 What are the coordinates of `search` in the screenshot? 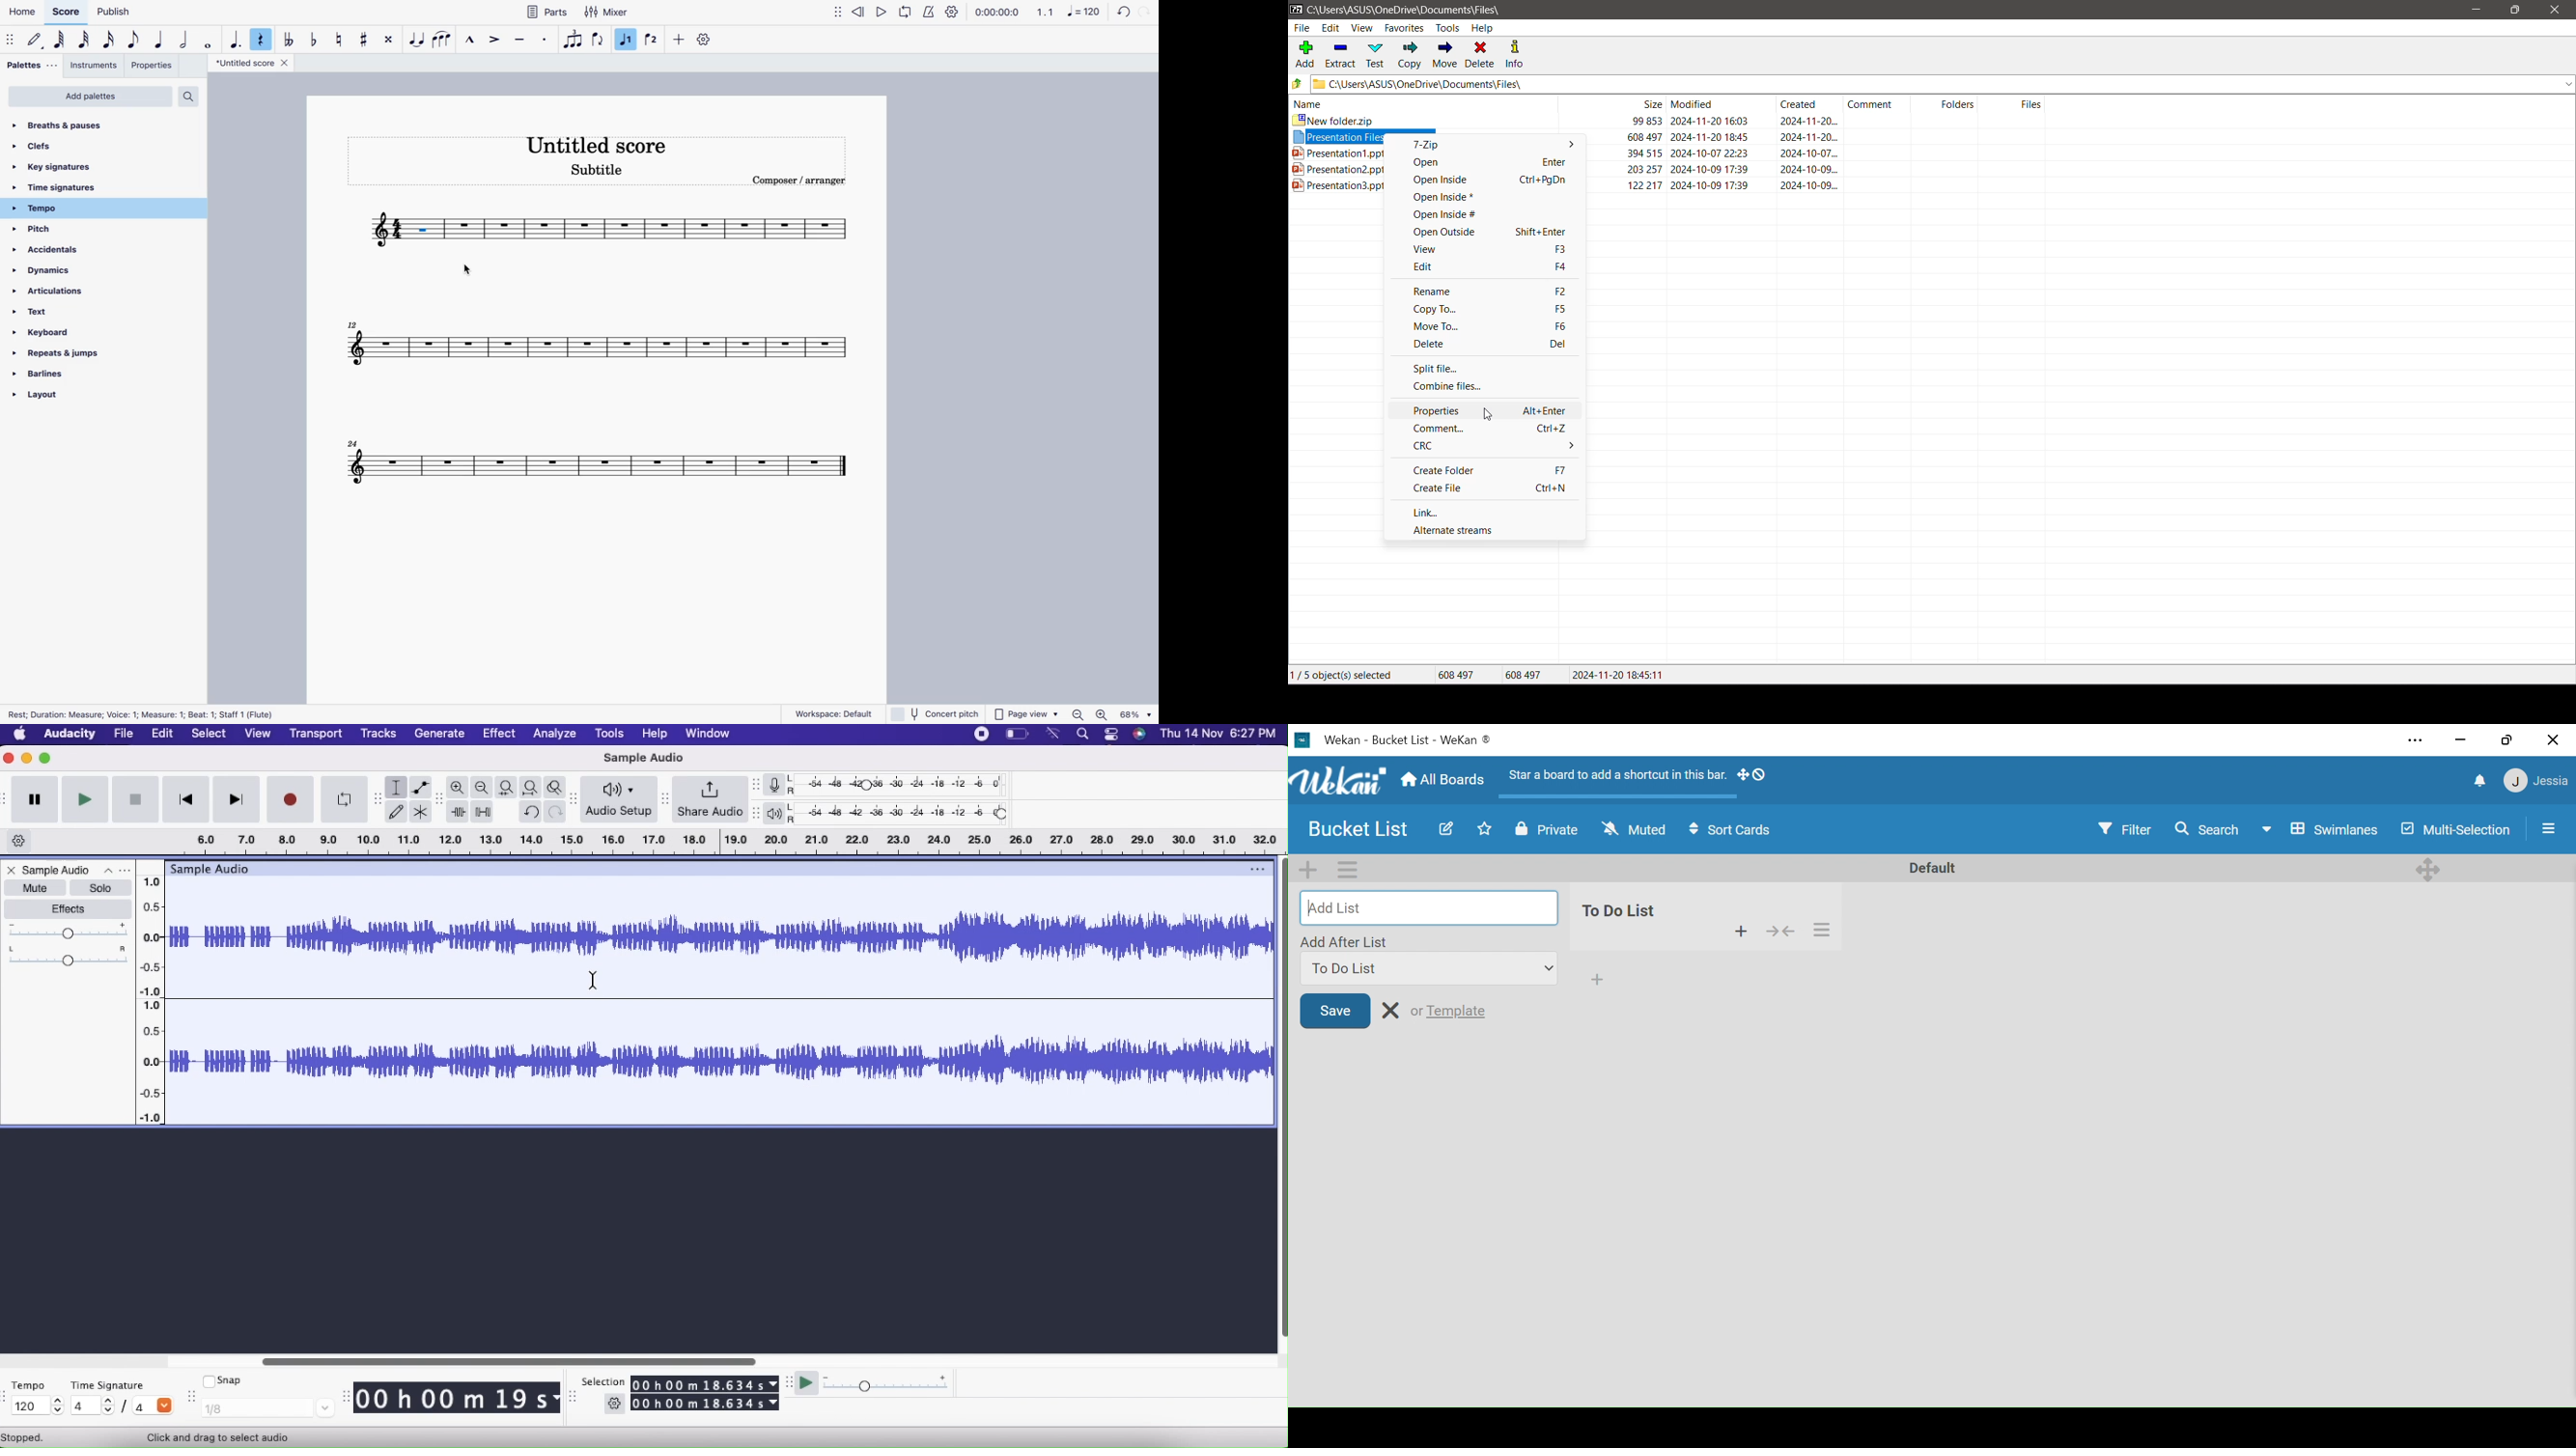 It's located at (192, 98).